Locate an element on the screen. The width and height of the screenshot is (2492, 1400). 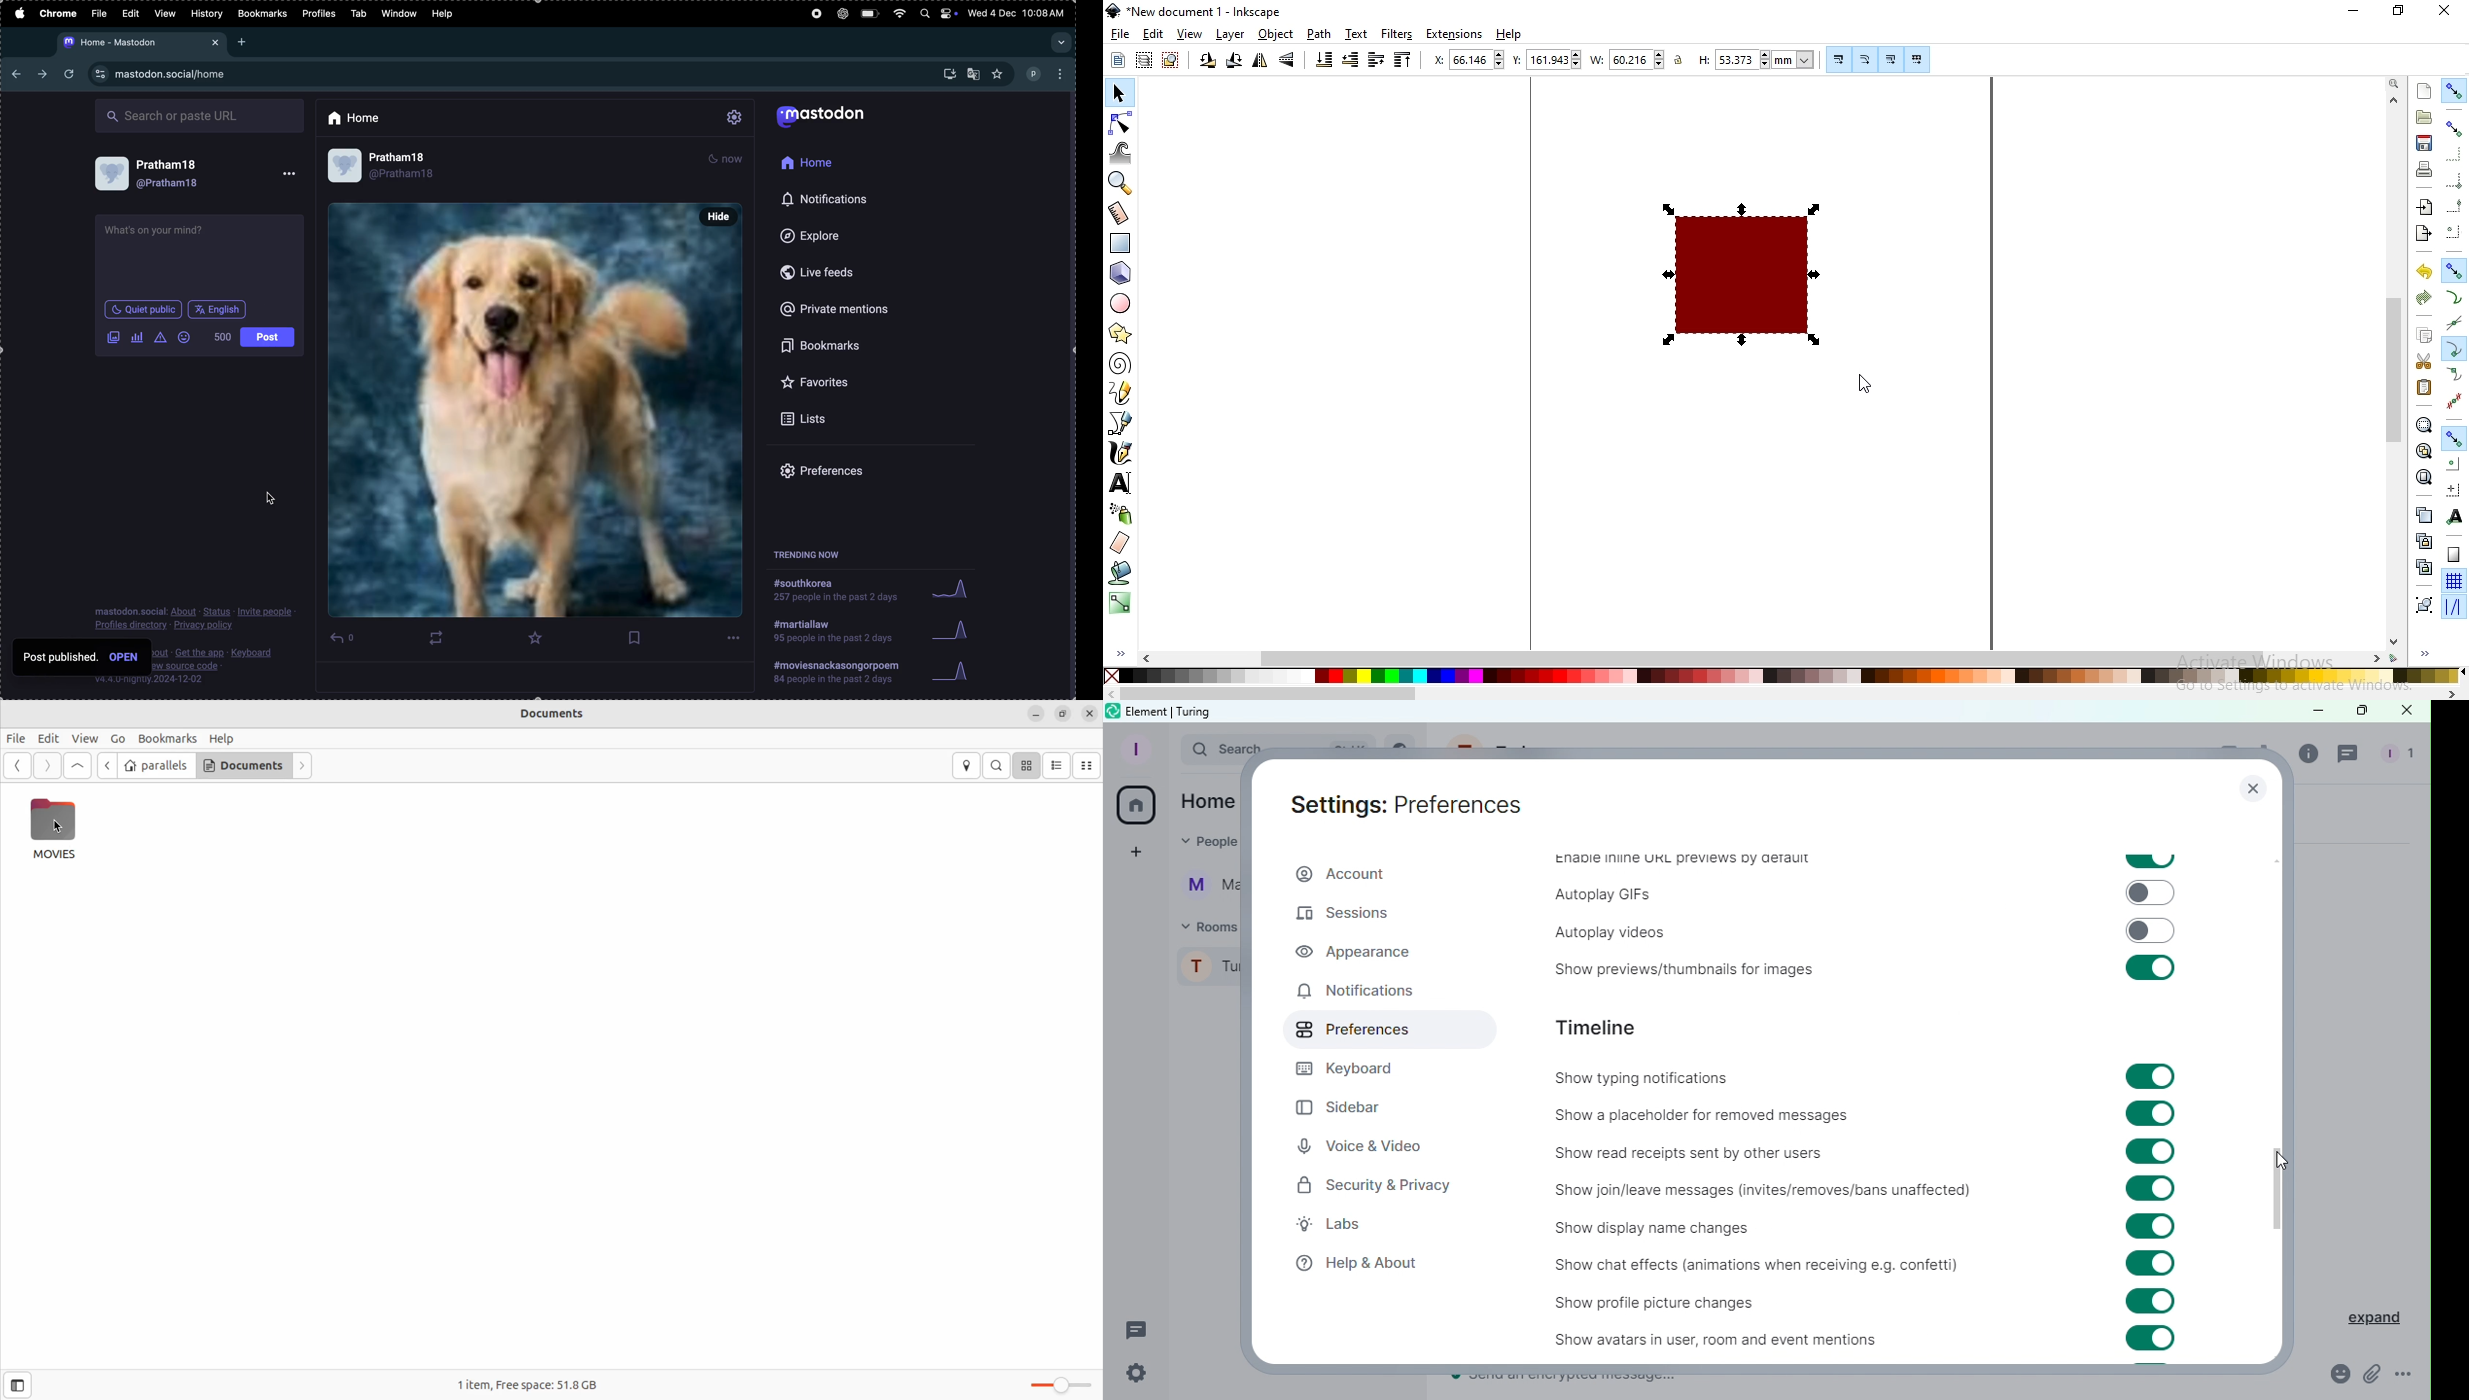
turing is located at coordinates (1196, 711).